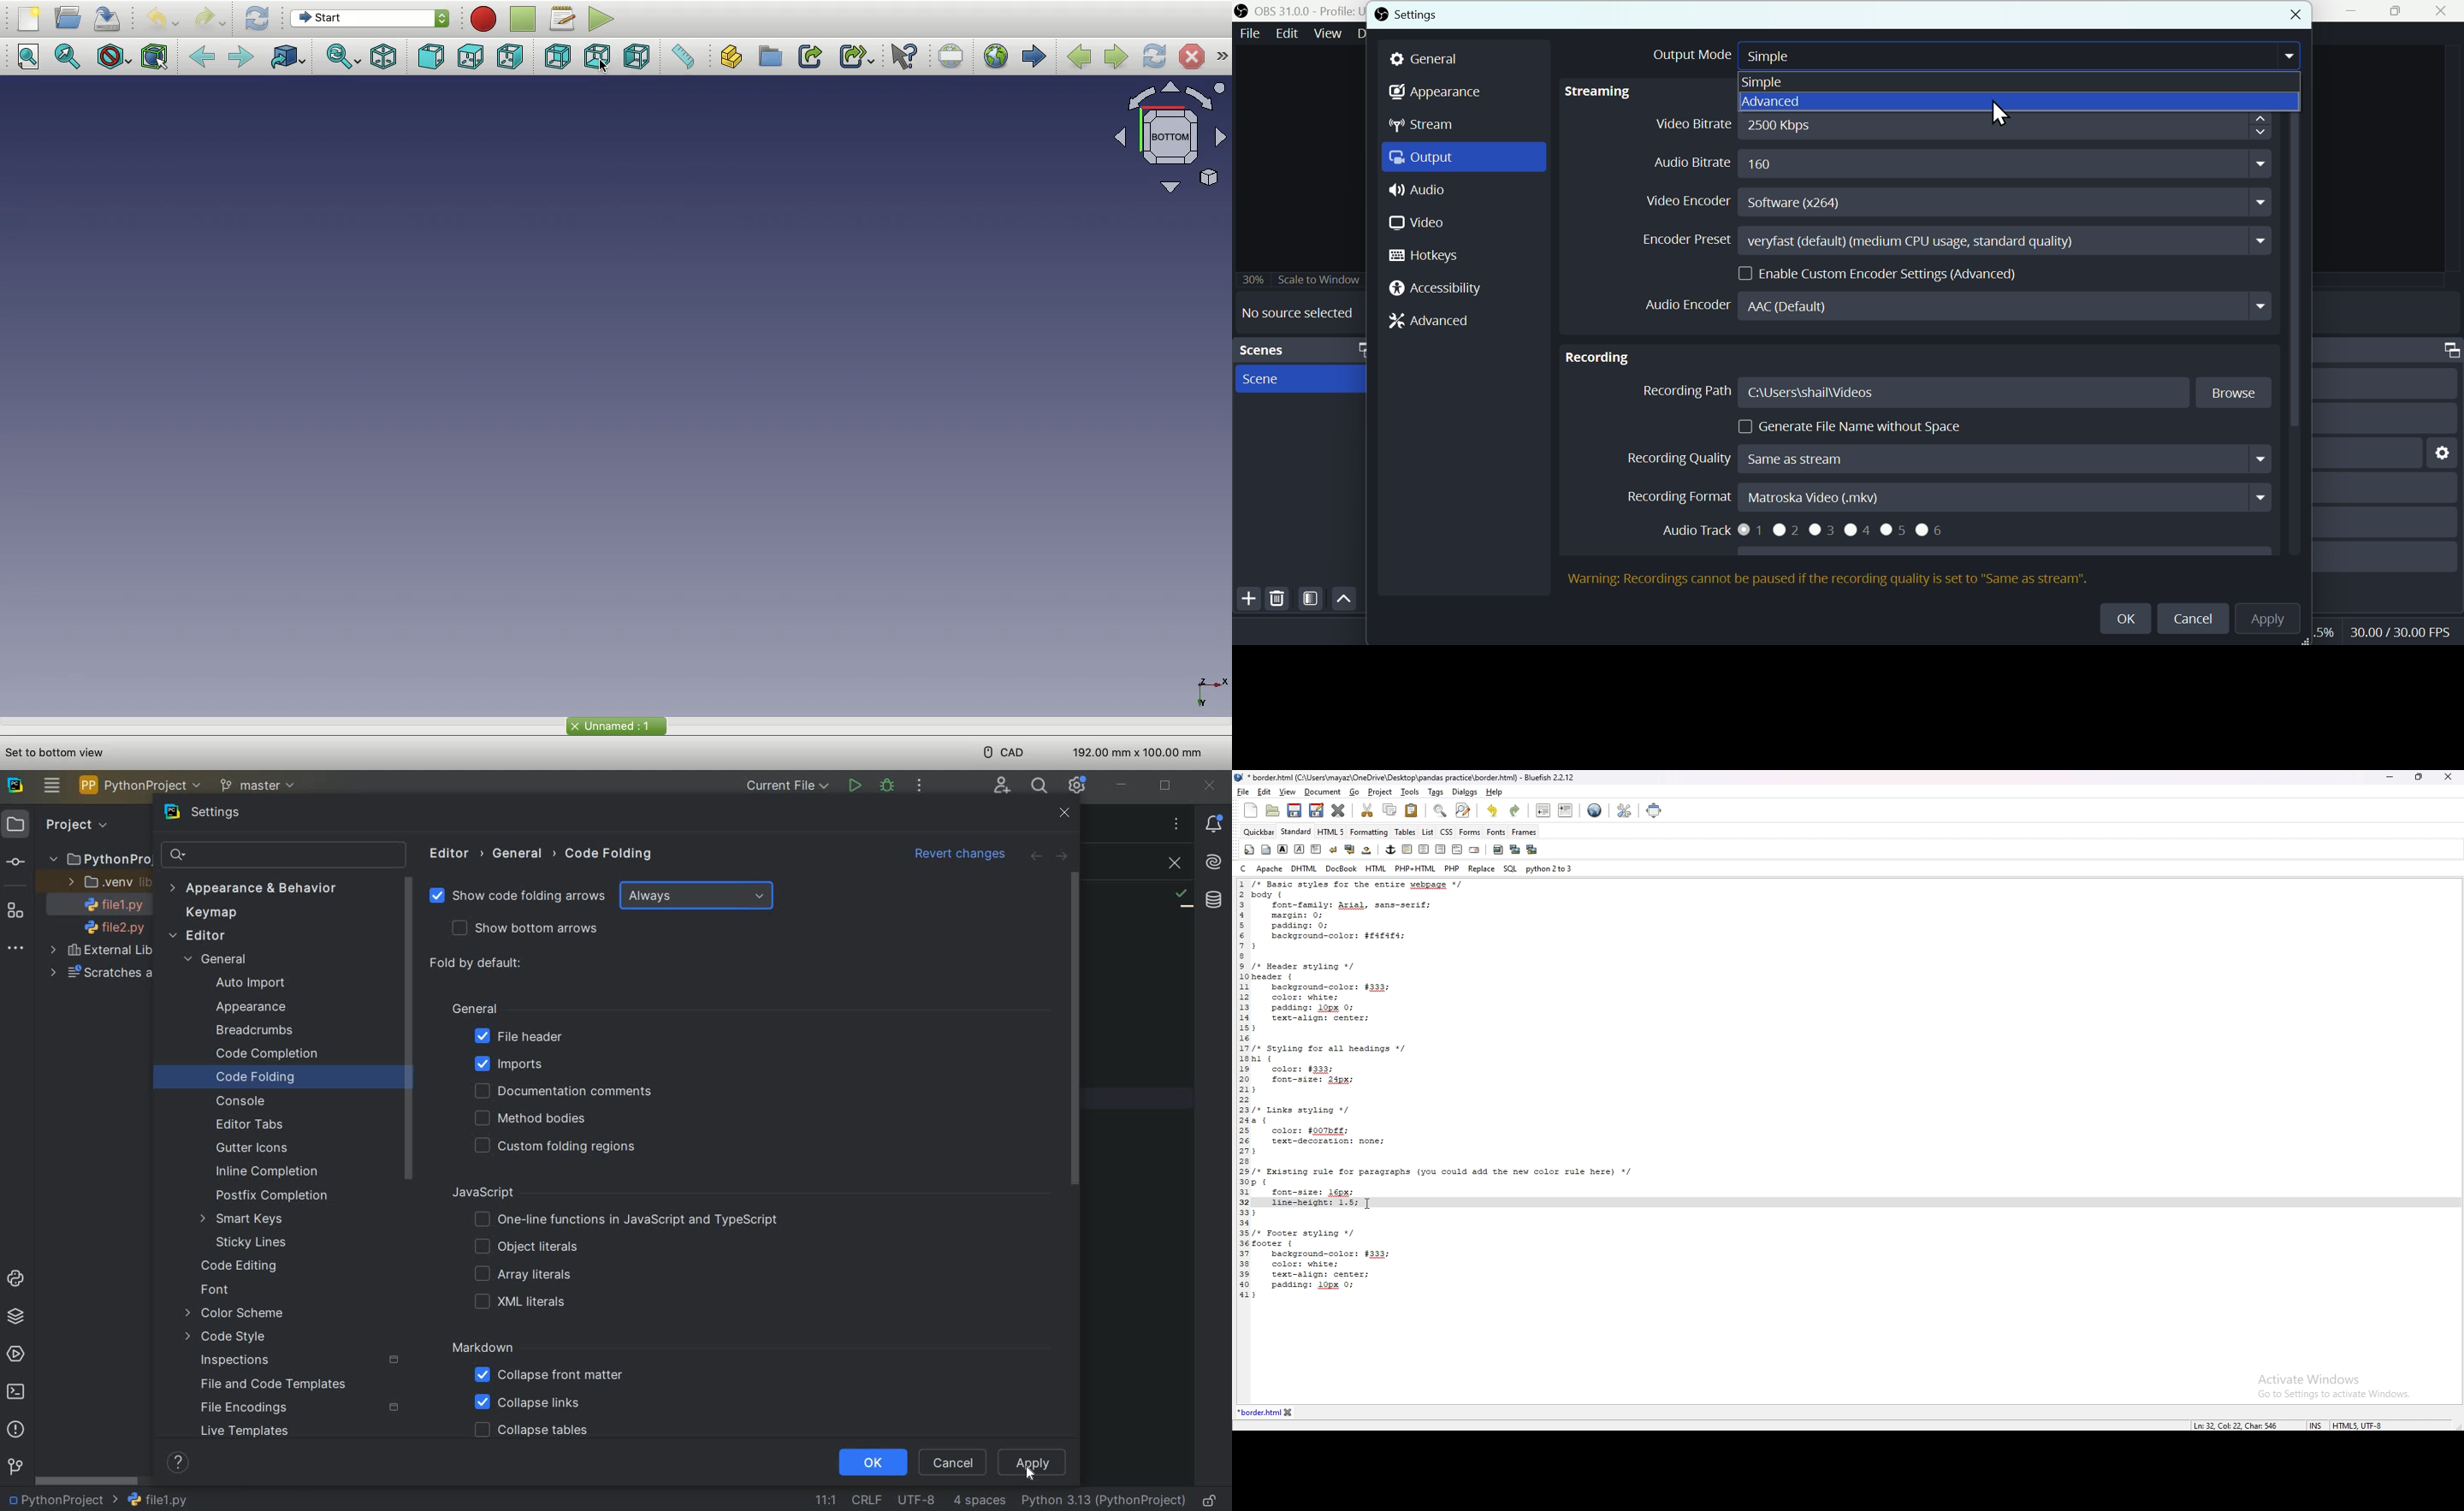  Describe the element at coordinates (1463, 189) in the screenshot. I see `Audio` at that location.